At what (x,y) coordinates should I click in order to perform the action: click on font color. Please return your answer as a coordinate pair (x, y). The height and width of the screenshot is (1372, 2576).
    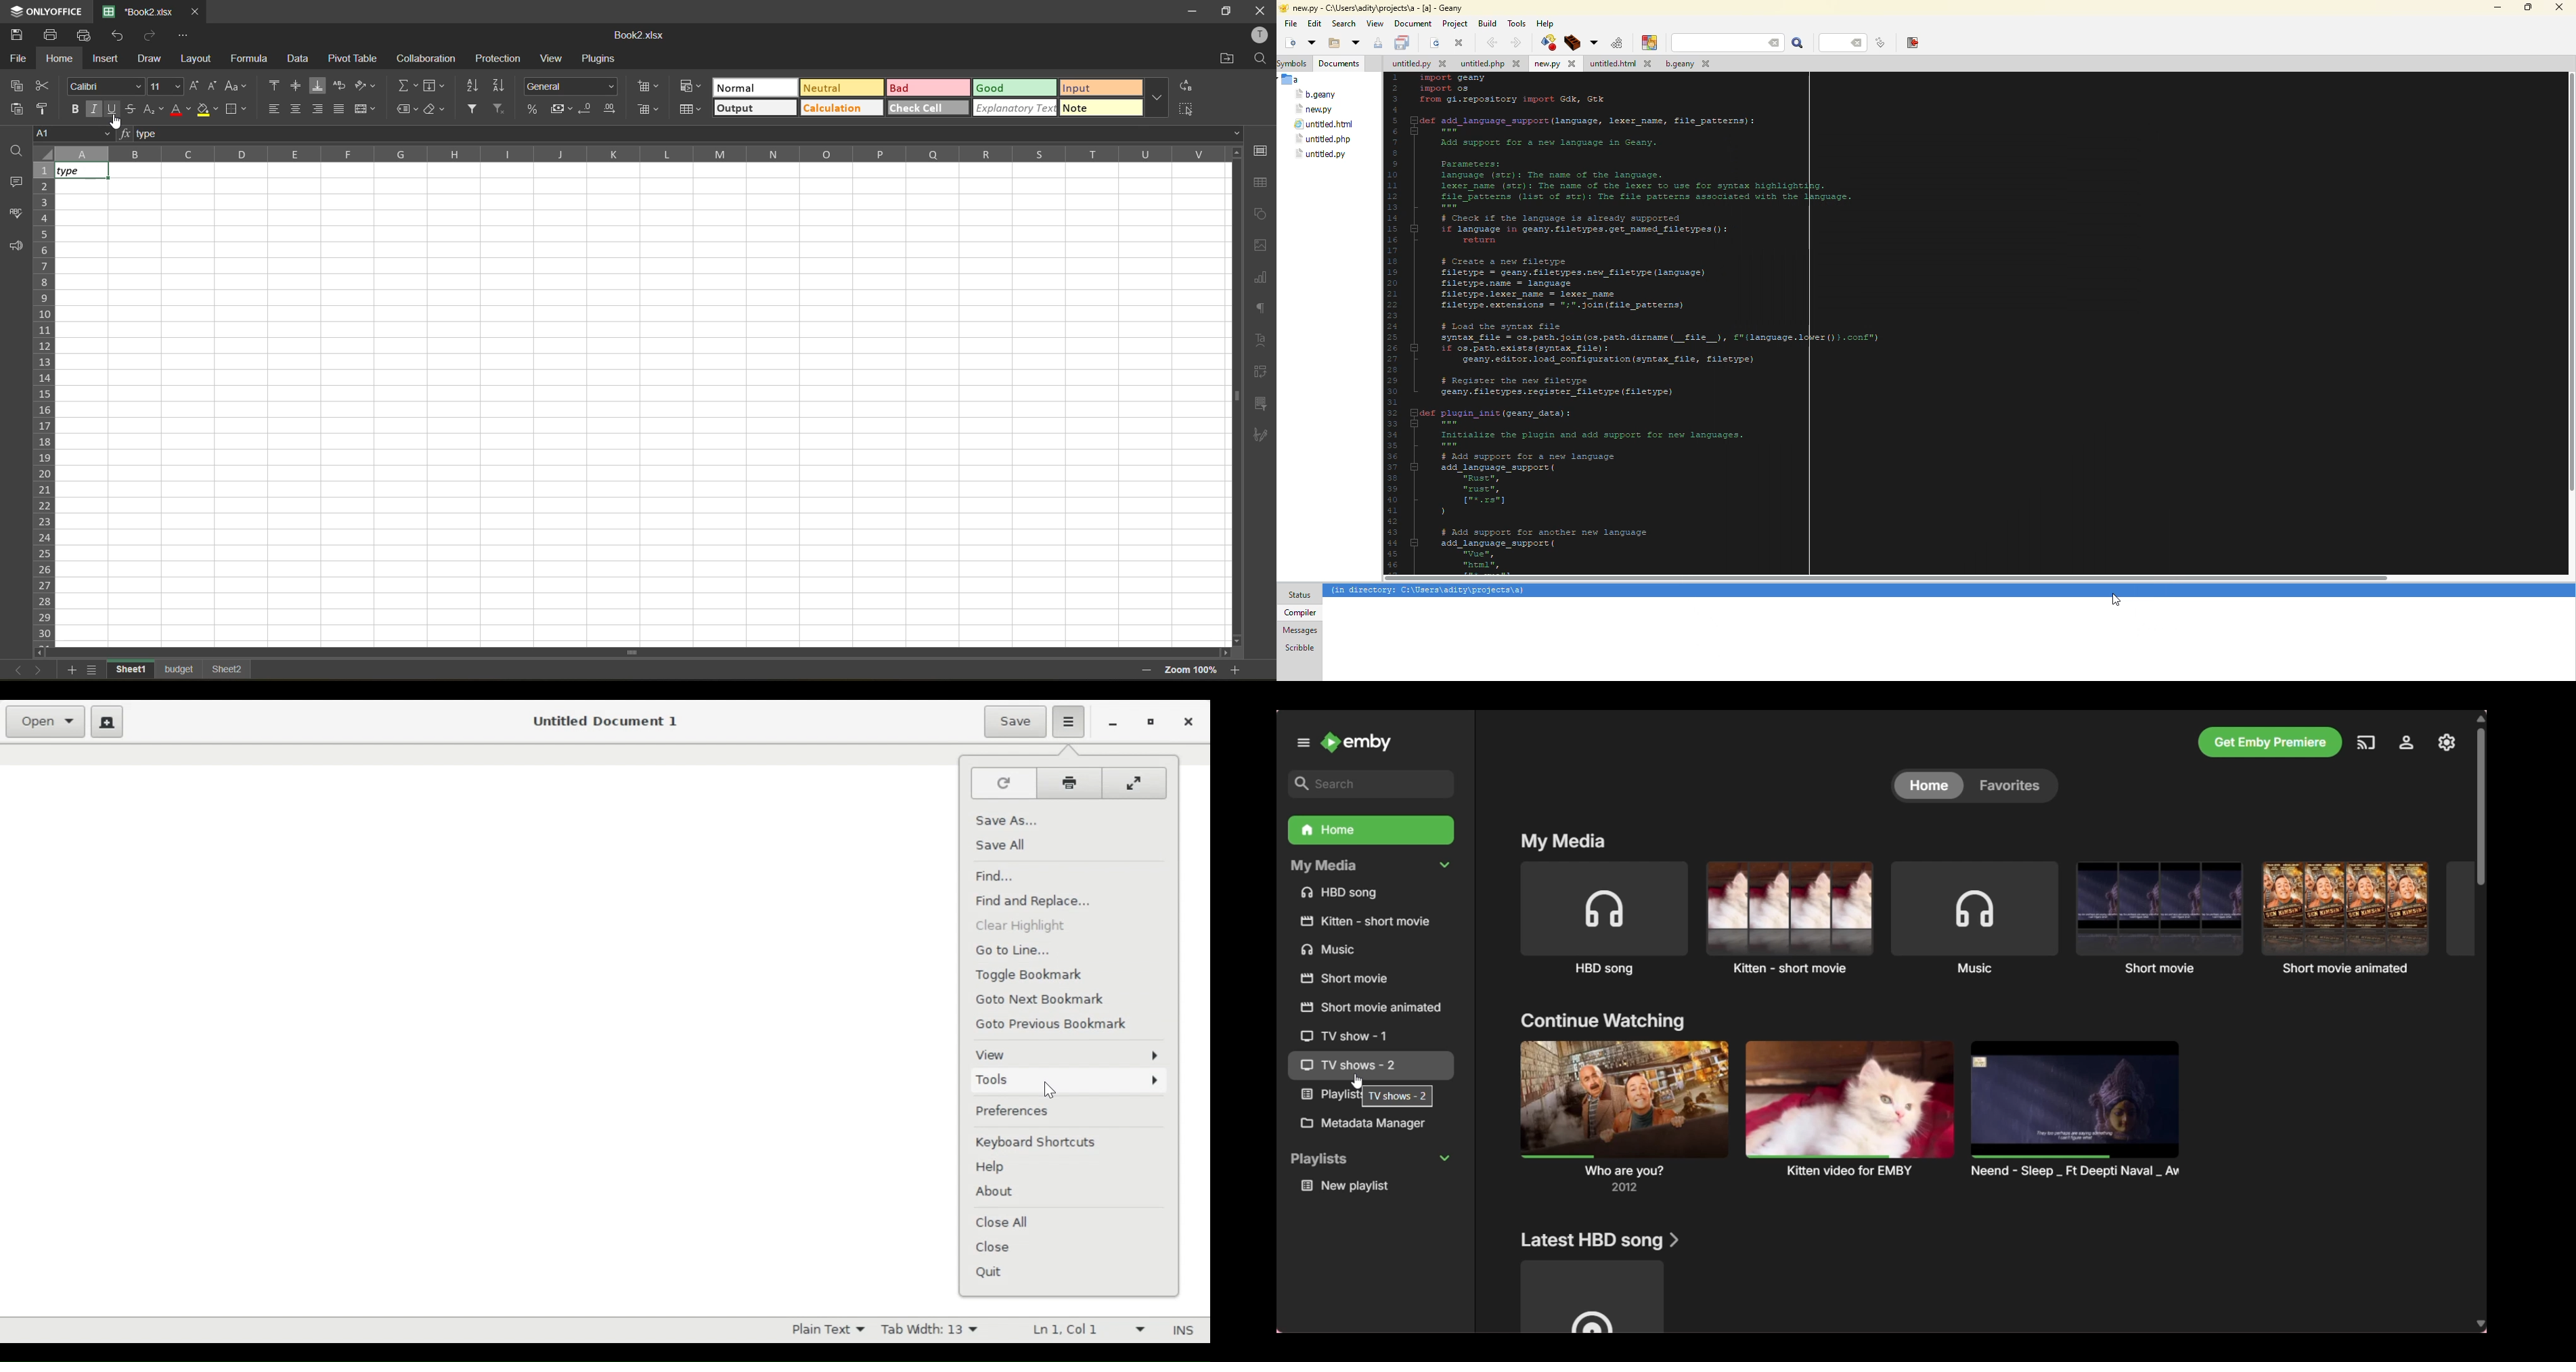
    Looking at the image, I should click on (180, 111).